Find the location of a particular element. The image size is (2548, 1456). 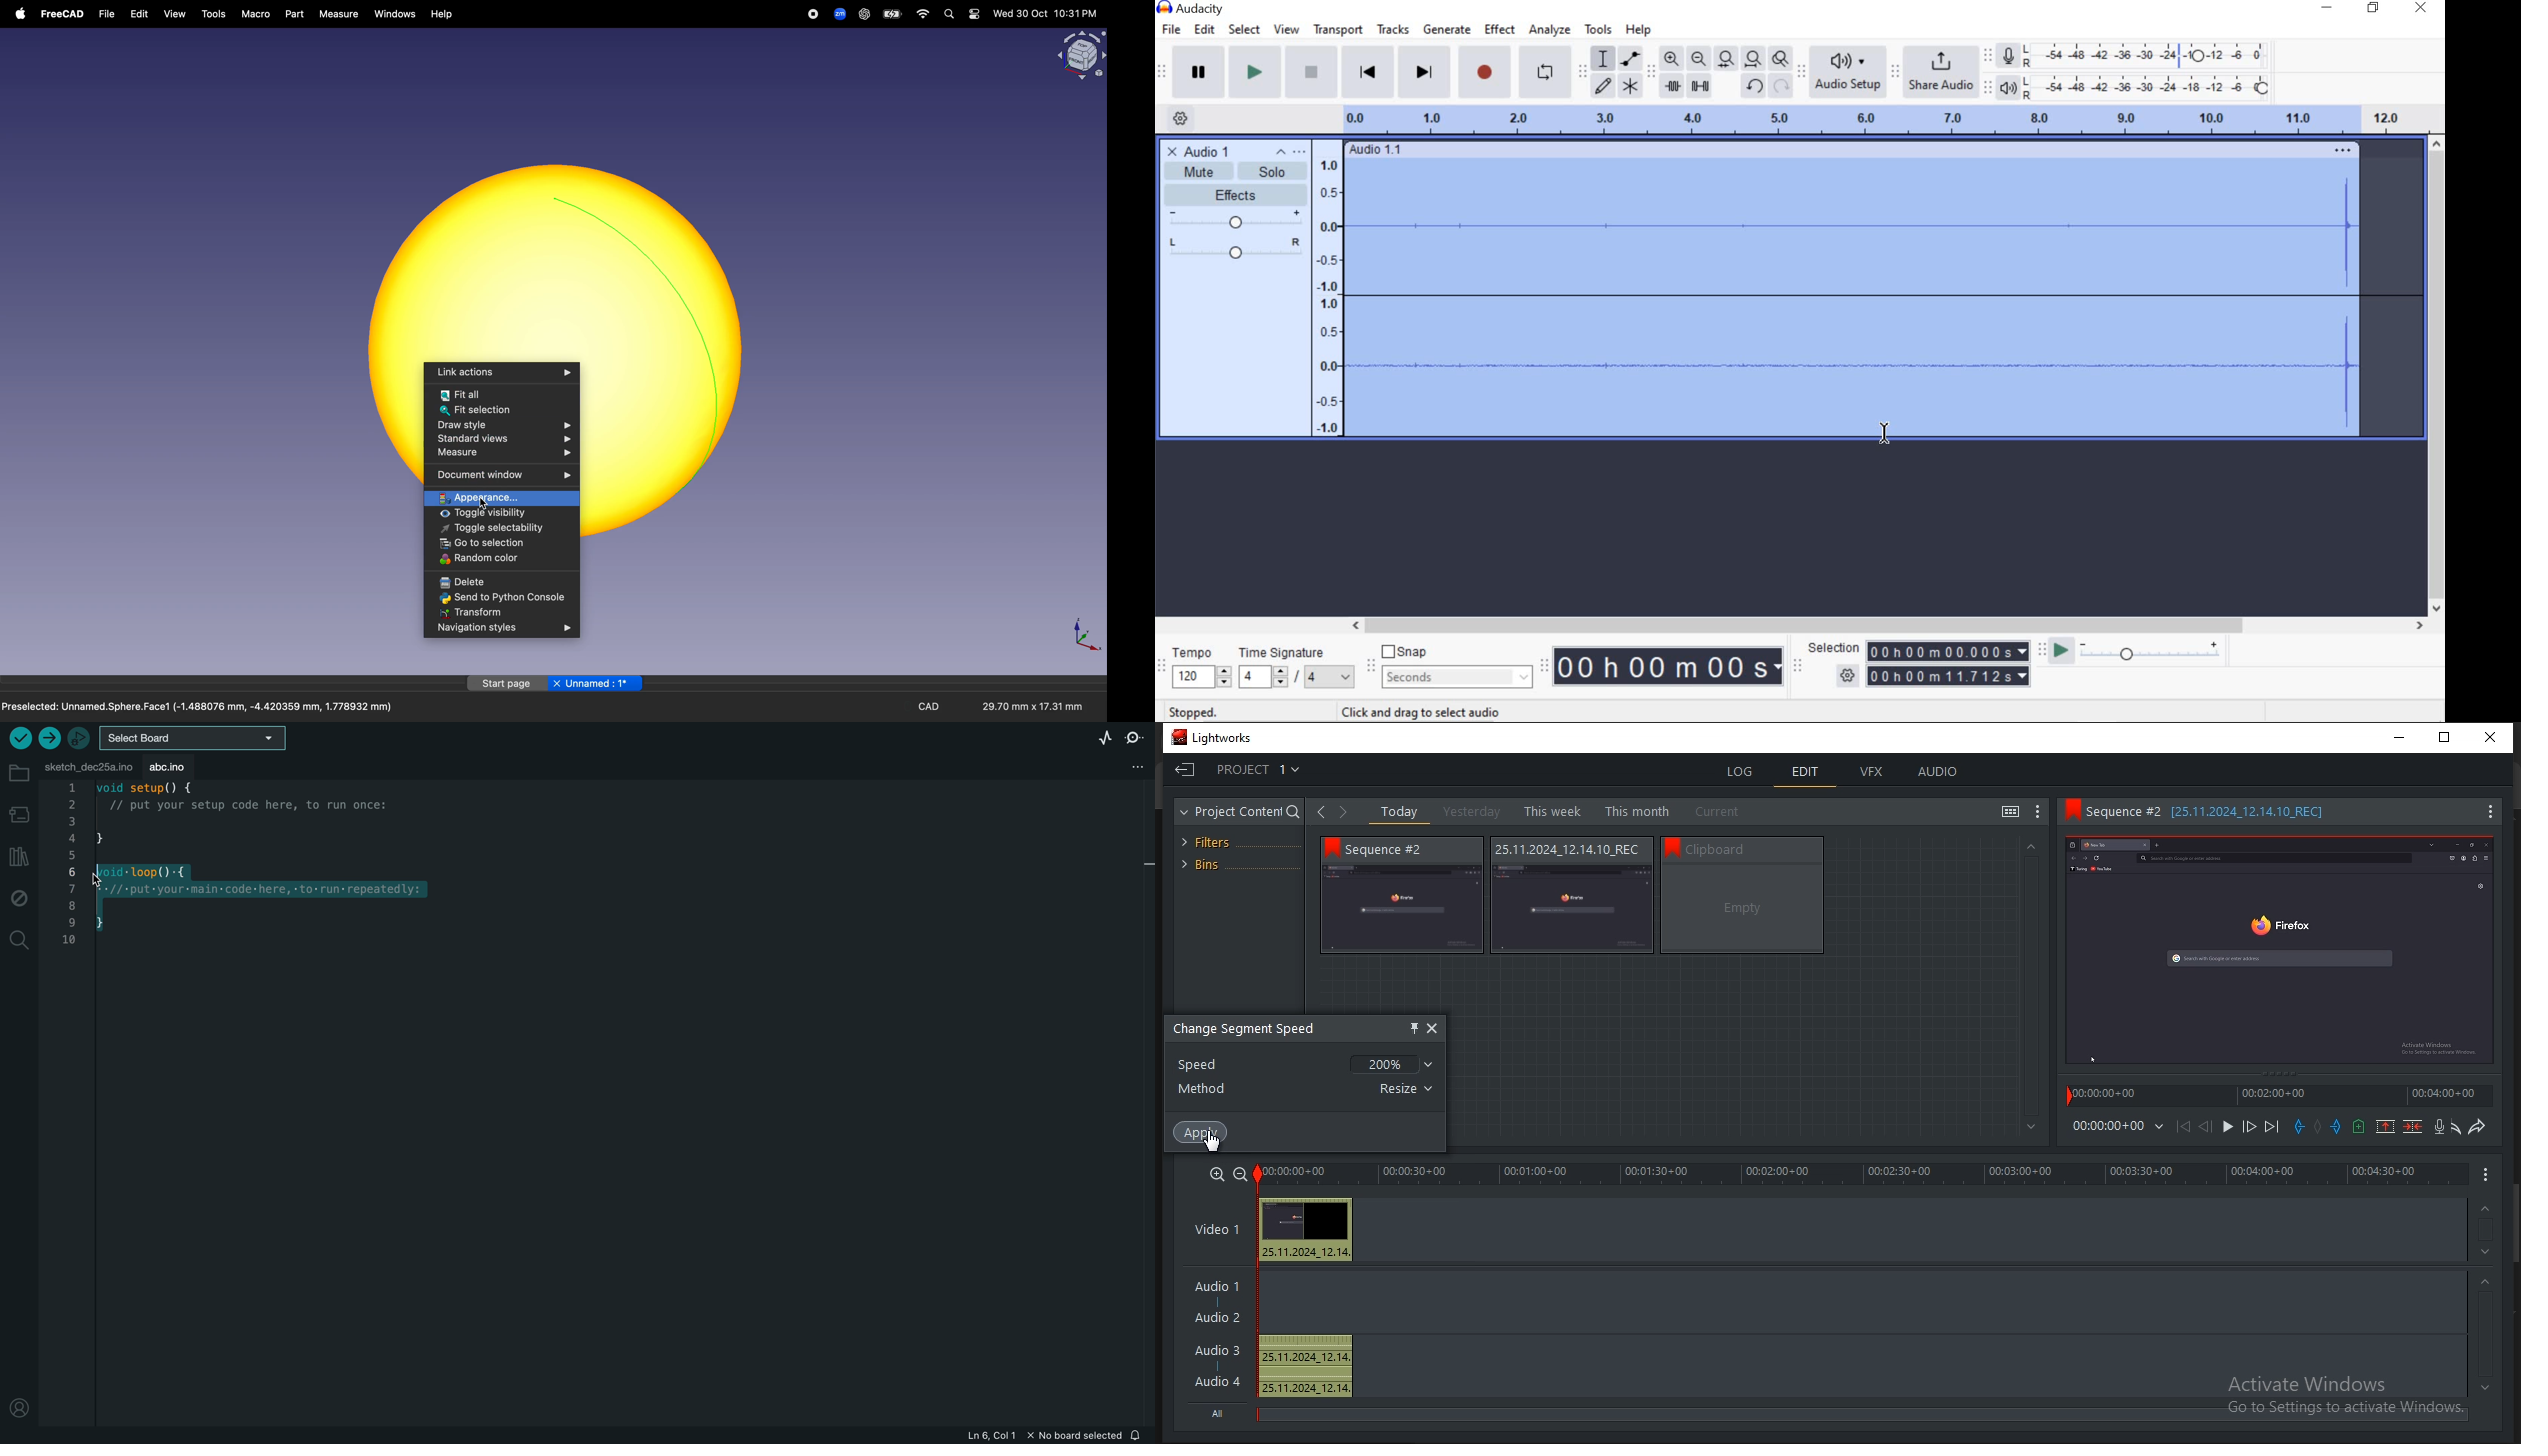

move forward is located at coordinates (2274, 1127).